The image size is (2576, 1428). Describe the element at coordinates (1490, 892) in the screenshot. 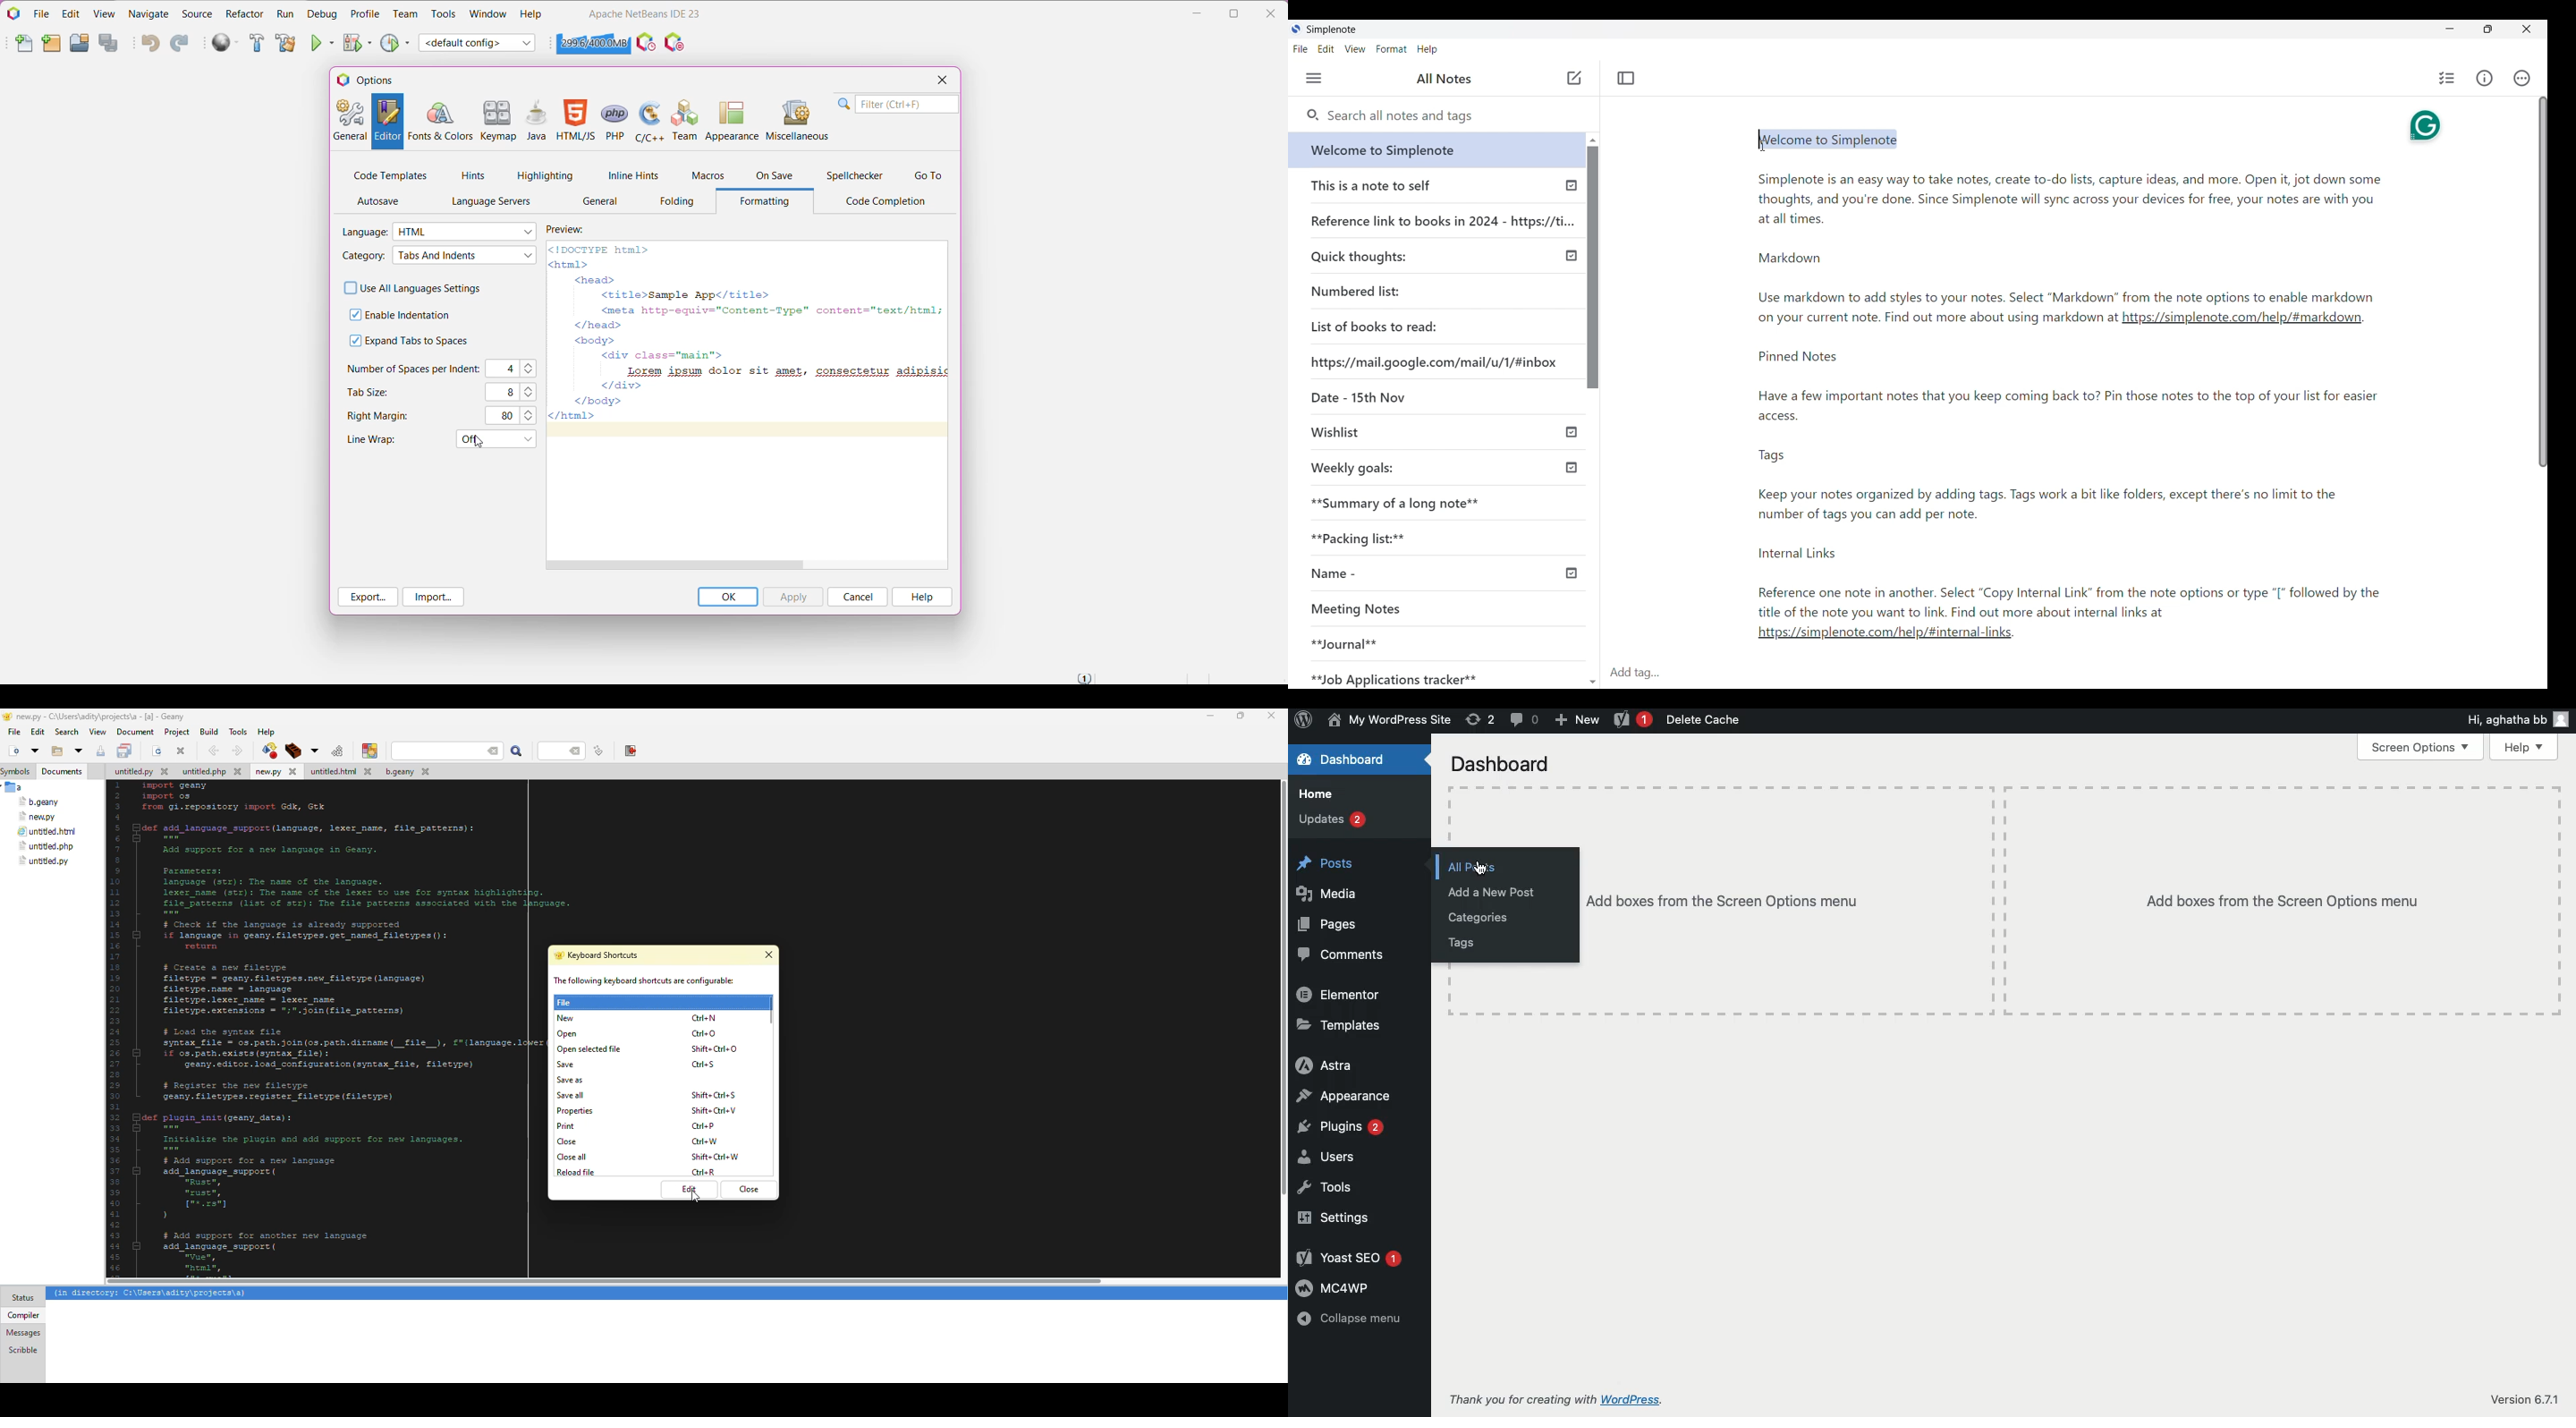

I see `Add a new post` at that location.